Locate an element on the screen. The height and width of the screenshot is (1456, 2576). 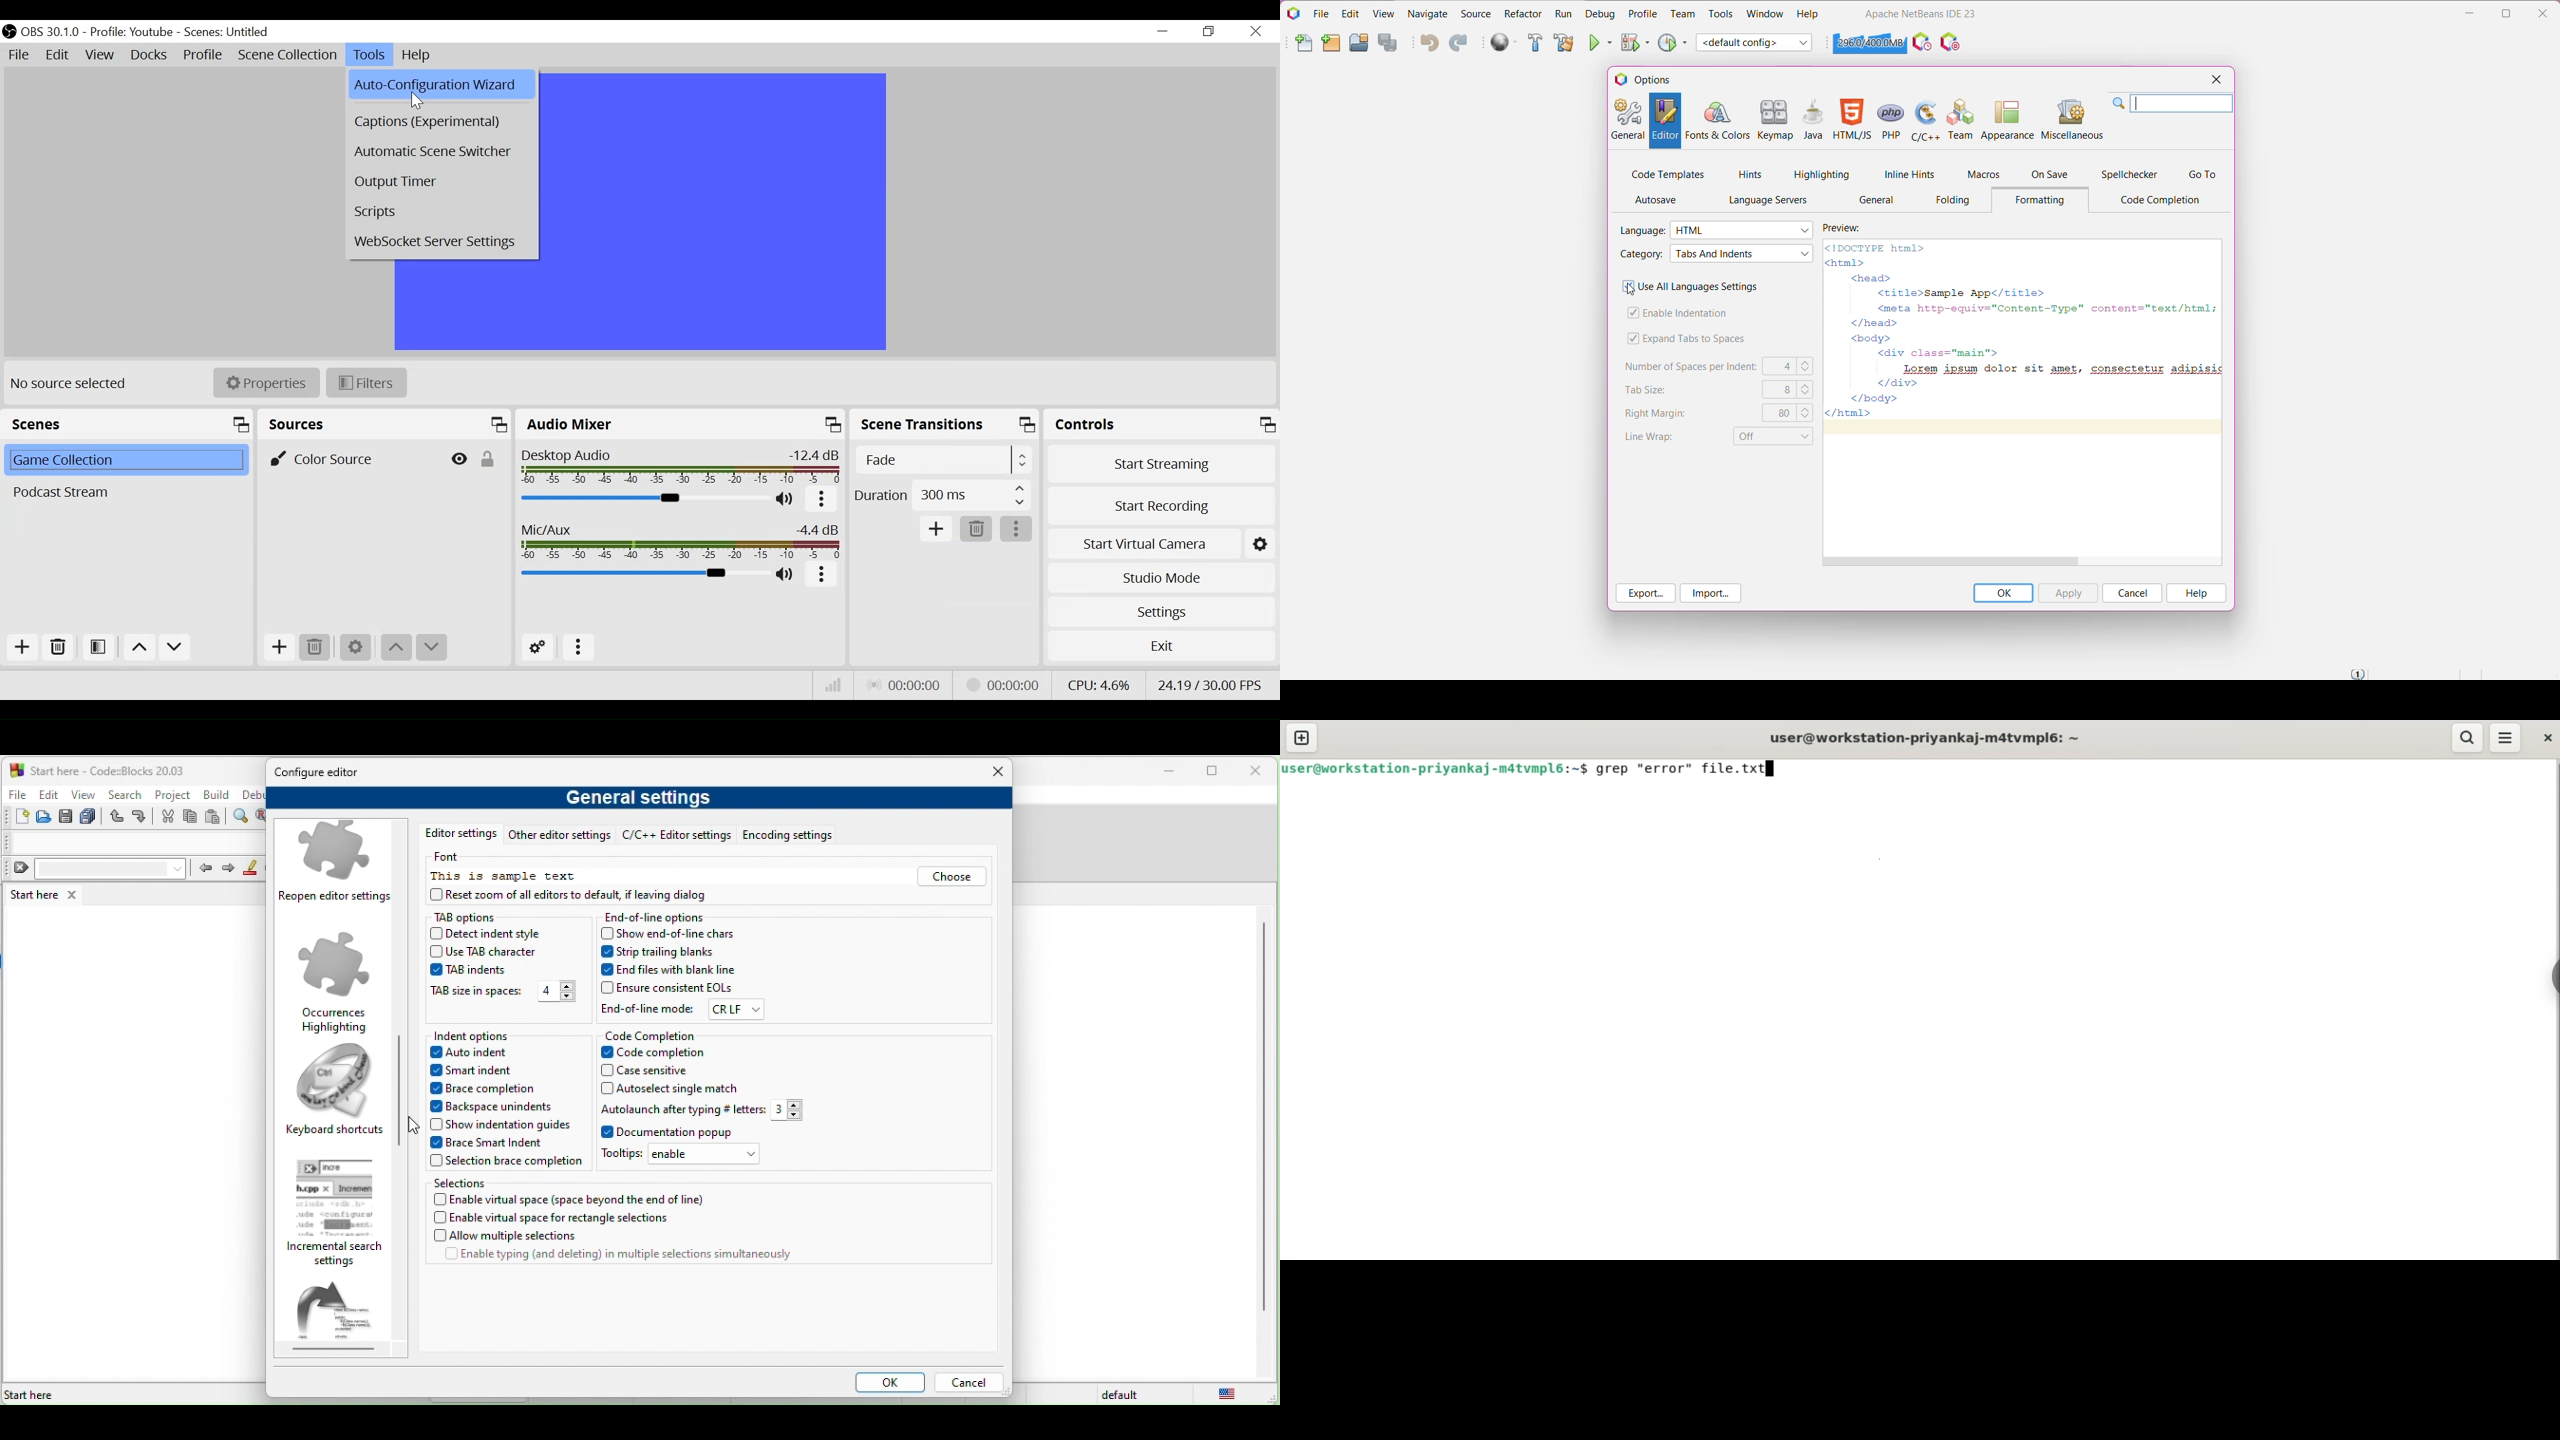
WebSocket Server Settings is located at coordinates (437, 244).